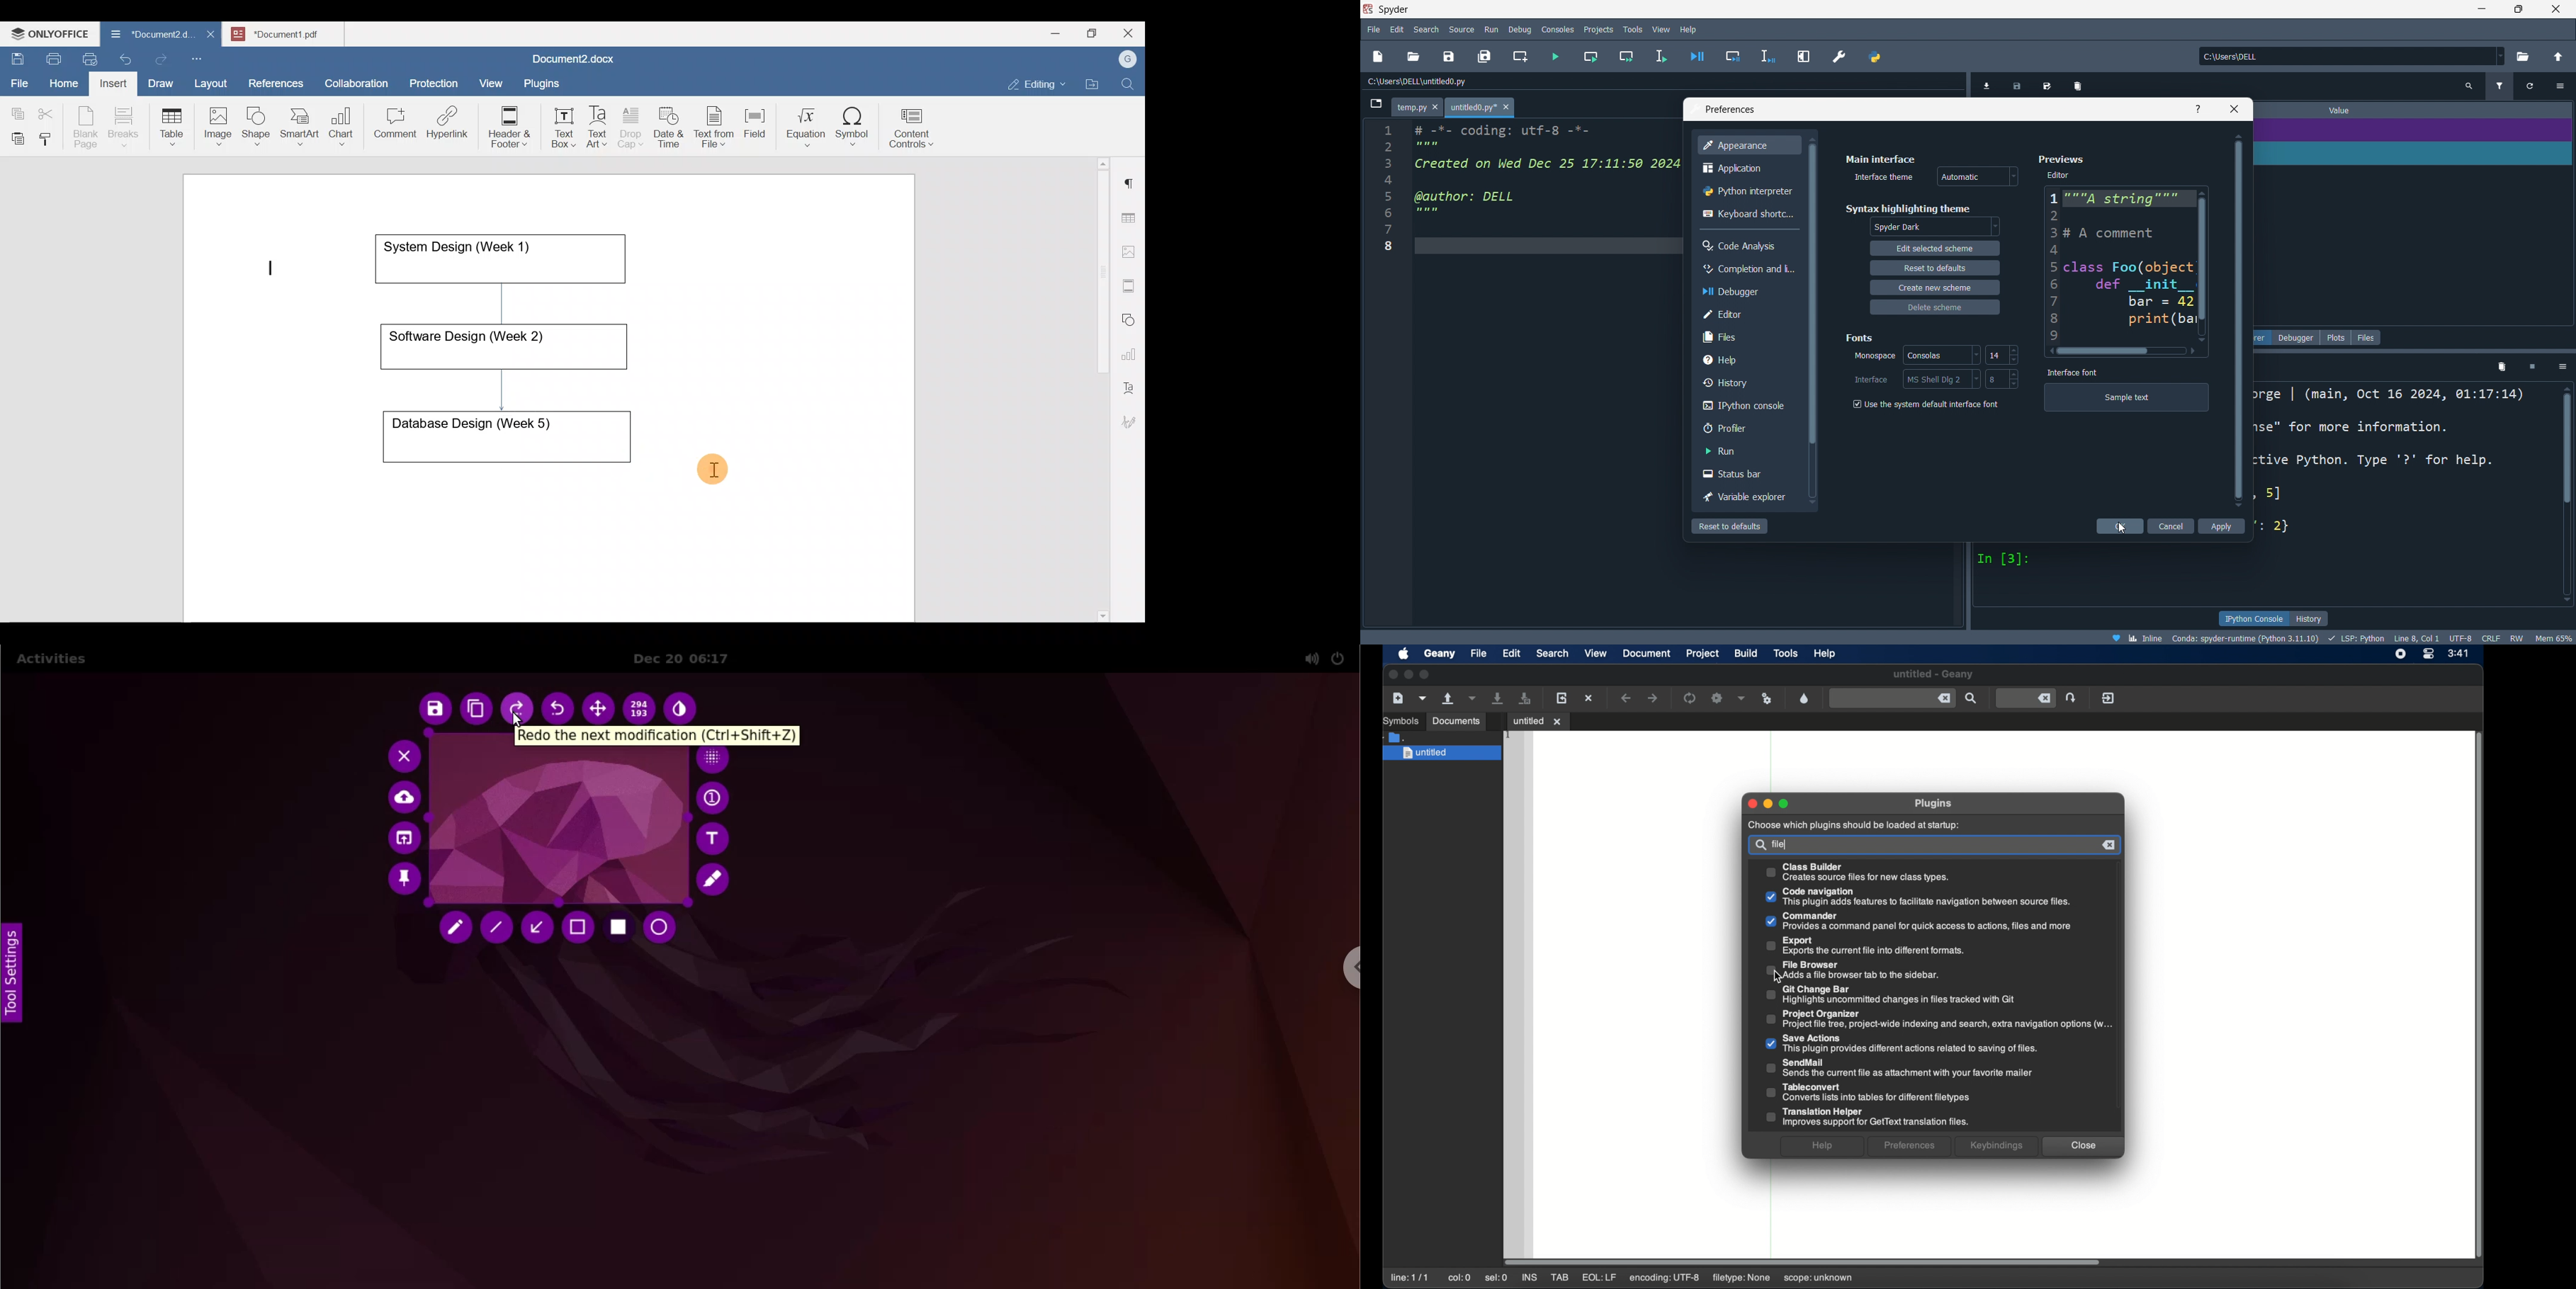 The width and height of the screenshot is (2576, 1316). I want to click on Plugins, so click(546, 82).